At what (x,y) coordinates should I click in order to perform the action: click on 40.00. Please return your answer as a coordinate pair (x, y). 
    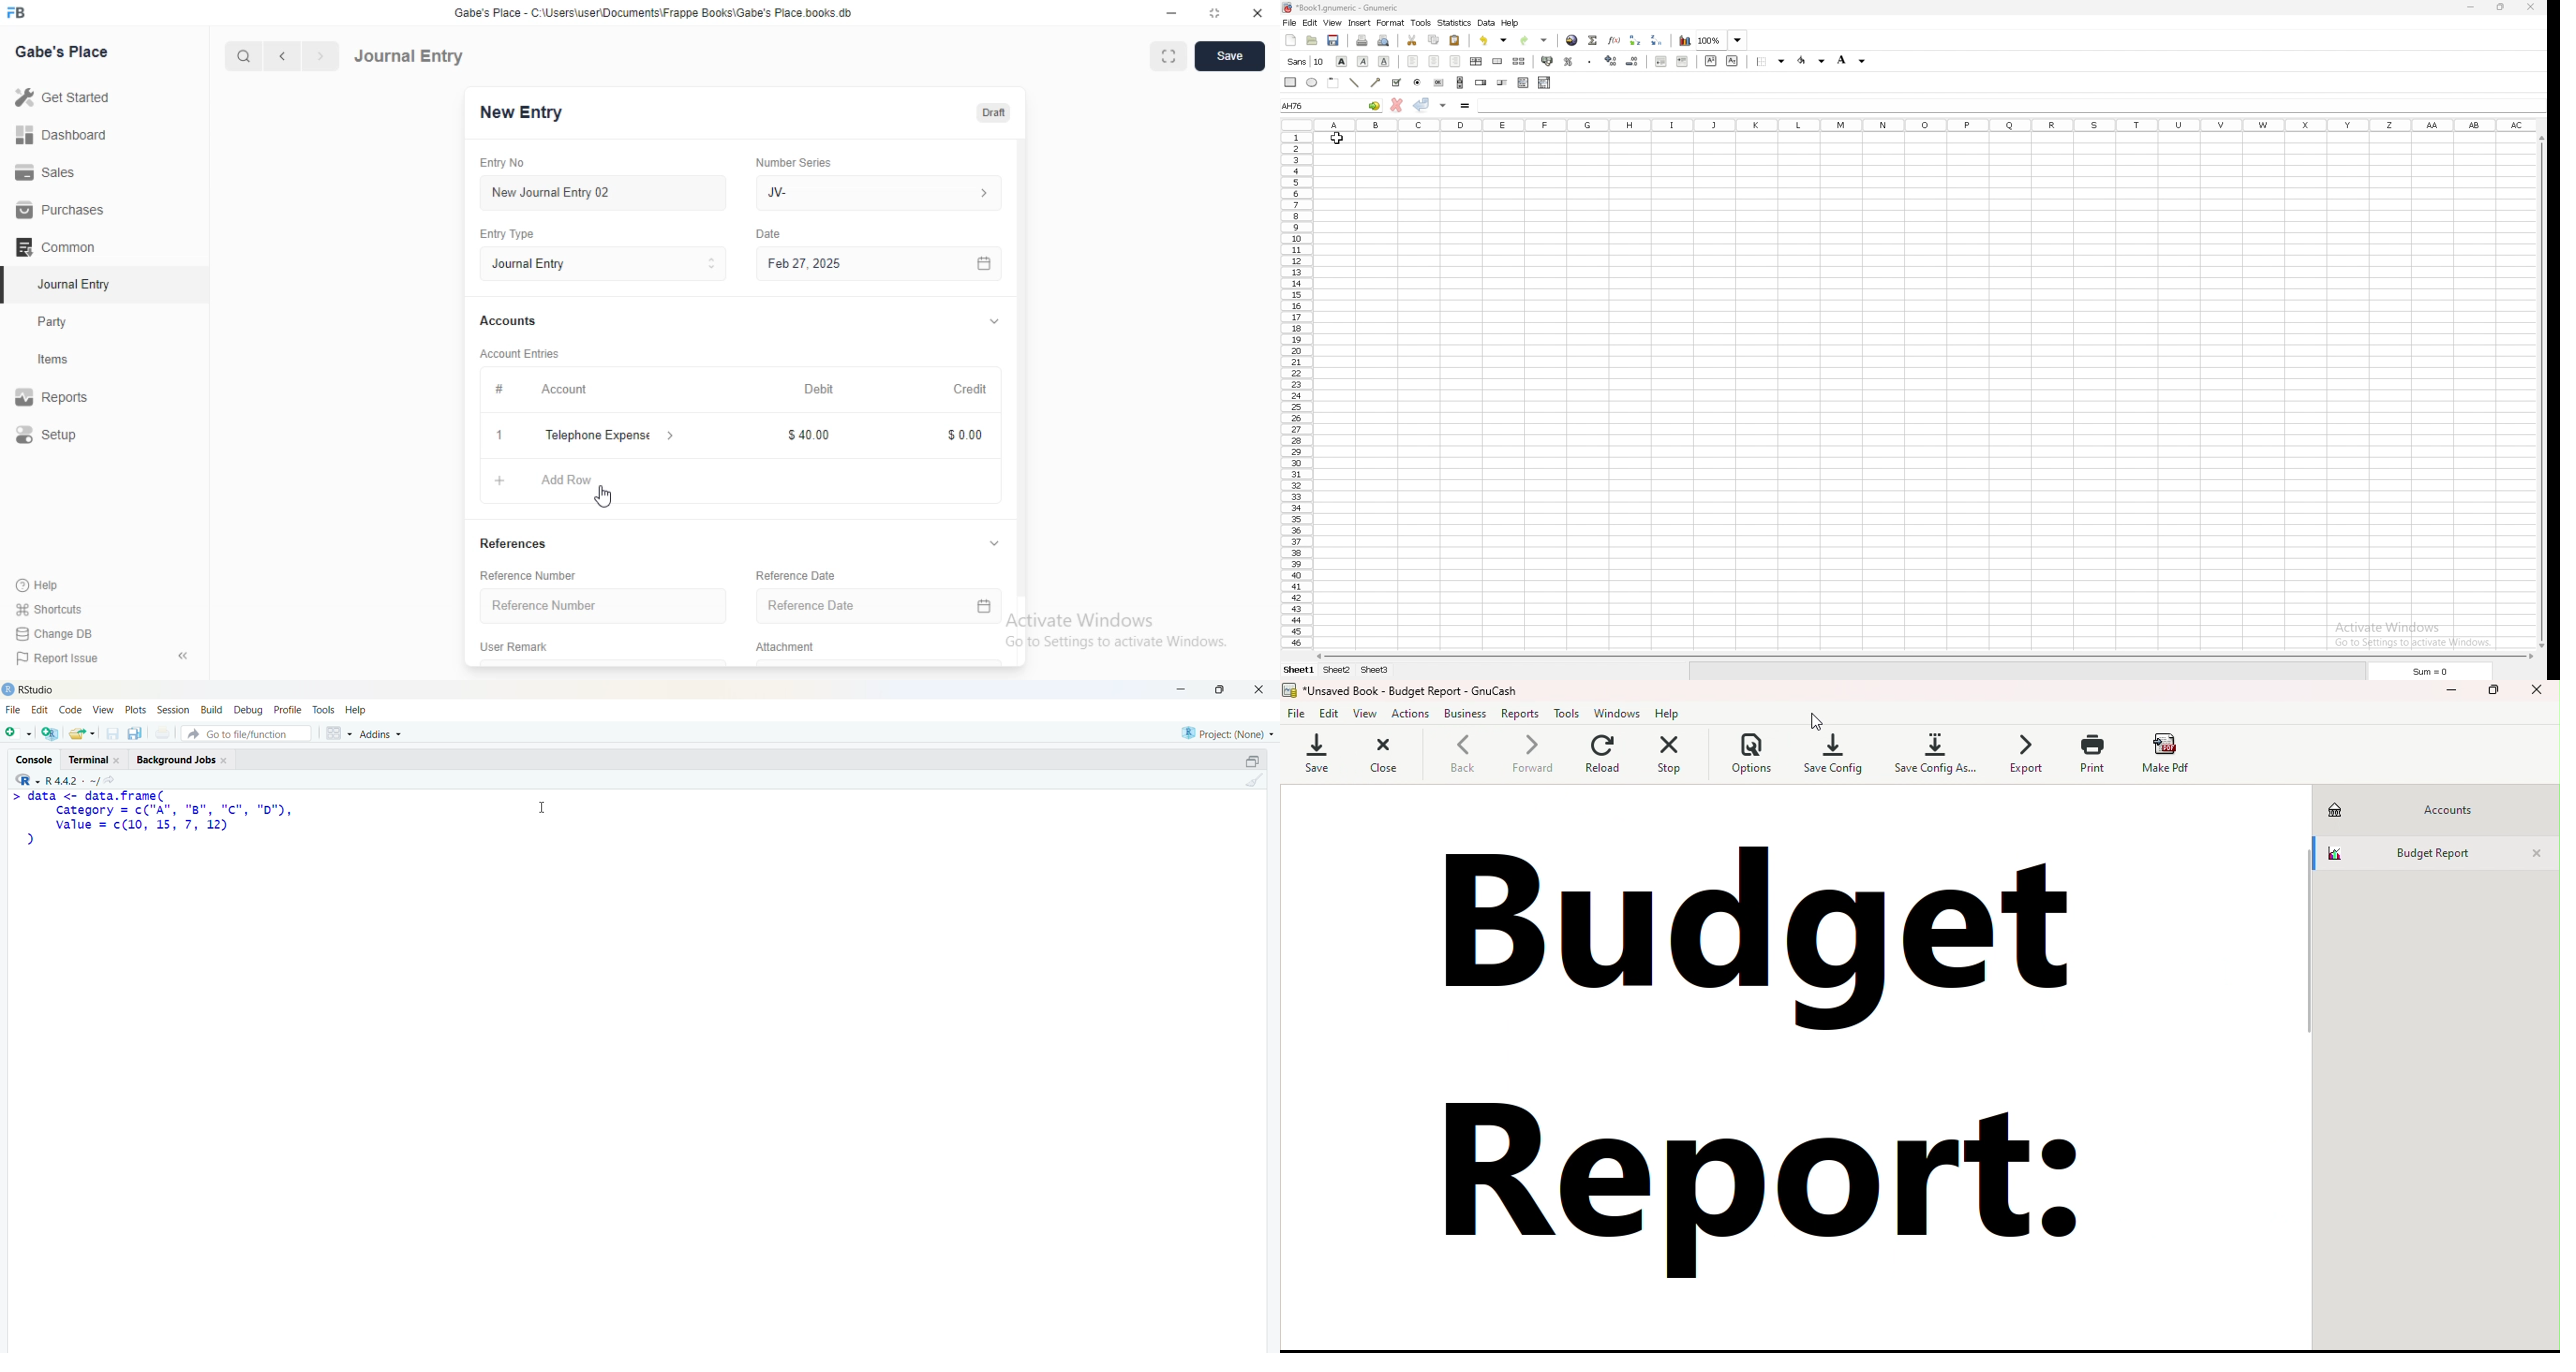
    Looking at the image, I should click on (807, 435).